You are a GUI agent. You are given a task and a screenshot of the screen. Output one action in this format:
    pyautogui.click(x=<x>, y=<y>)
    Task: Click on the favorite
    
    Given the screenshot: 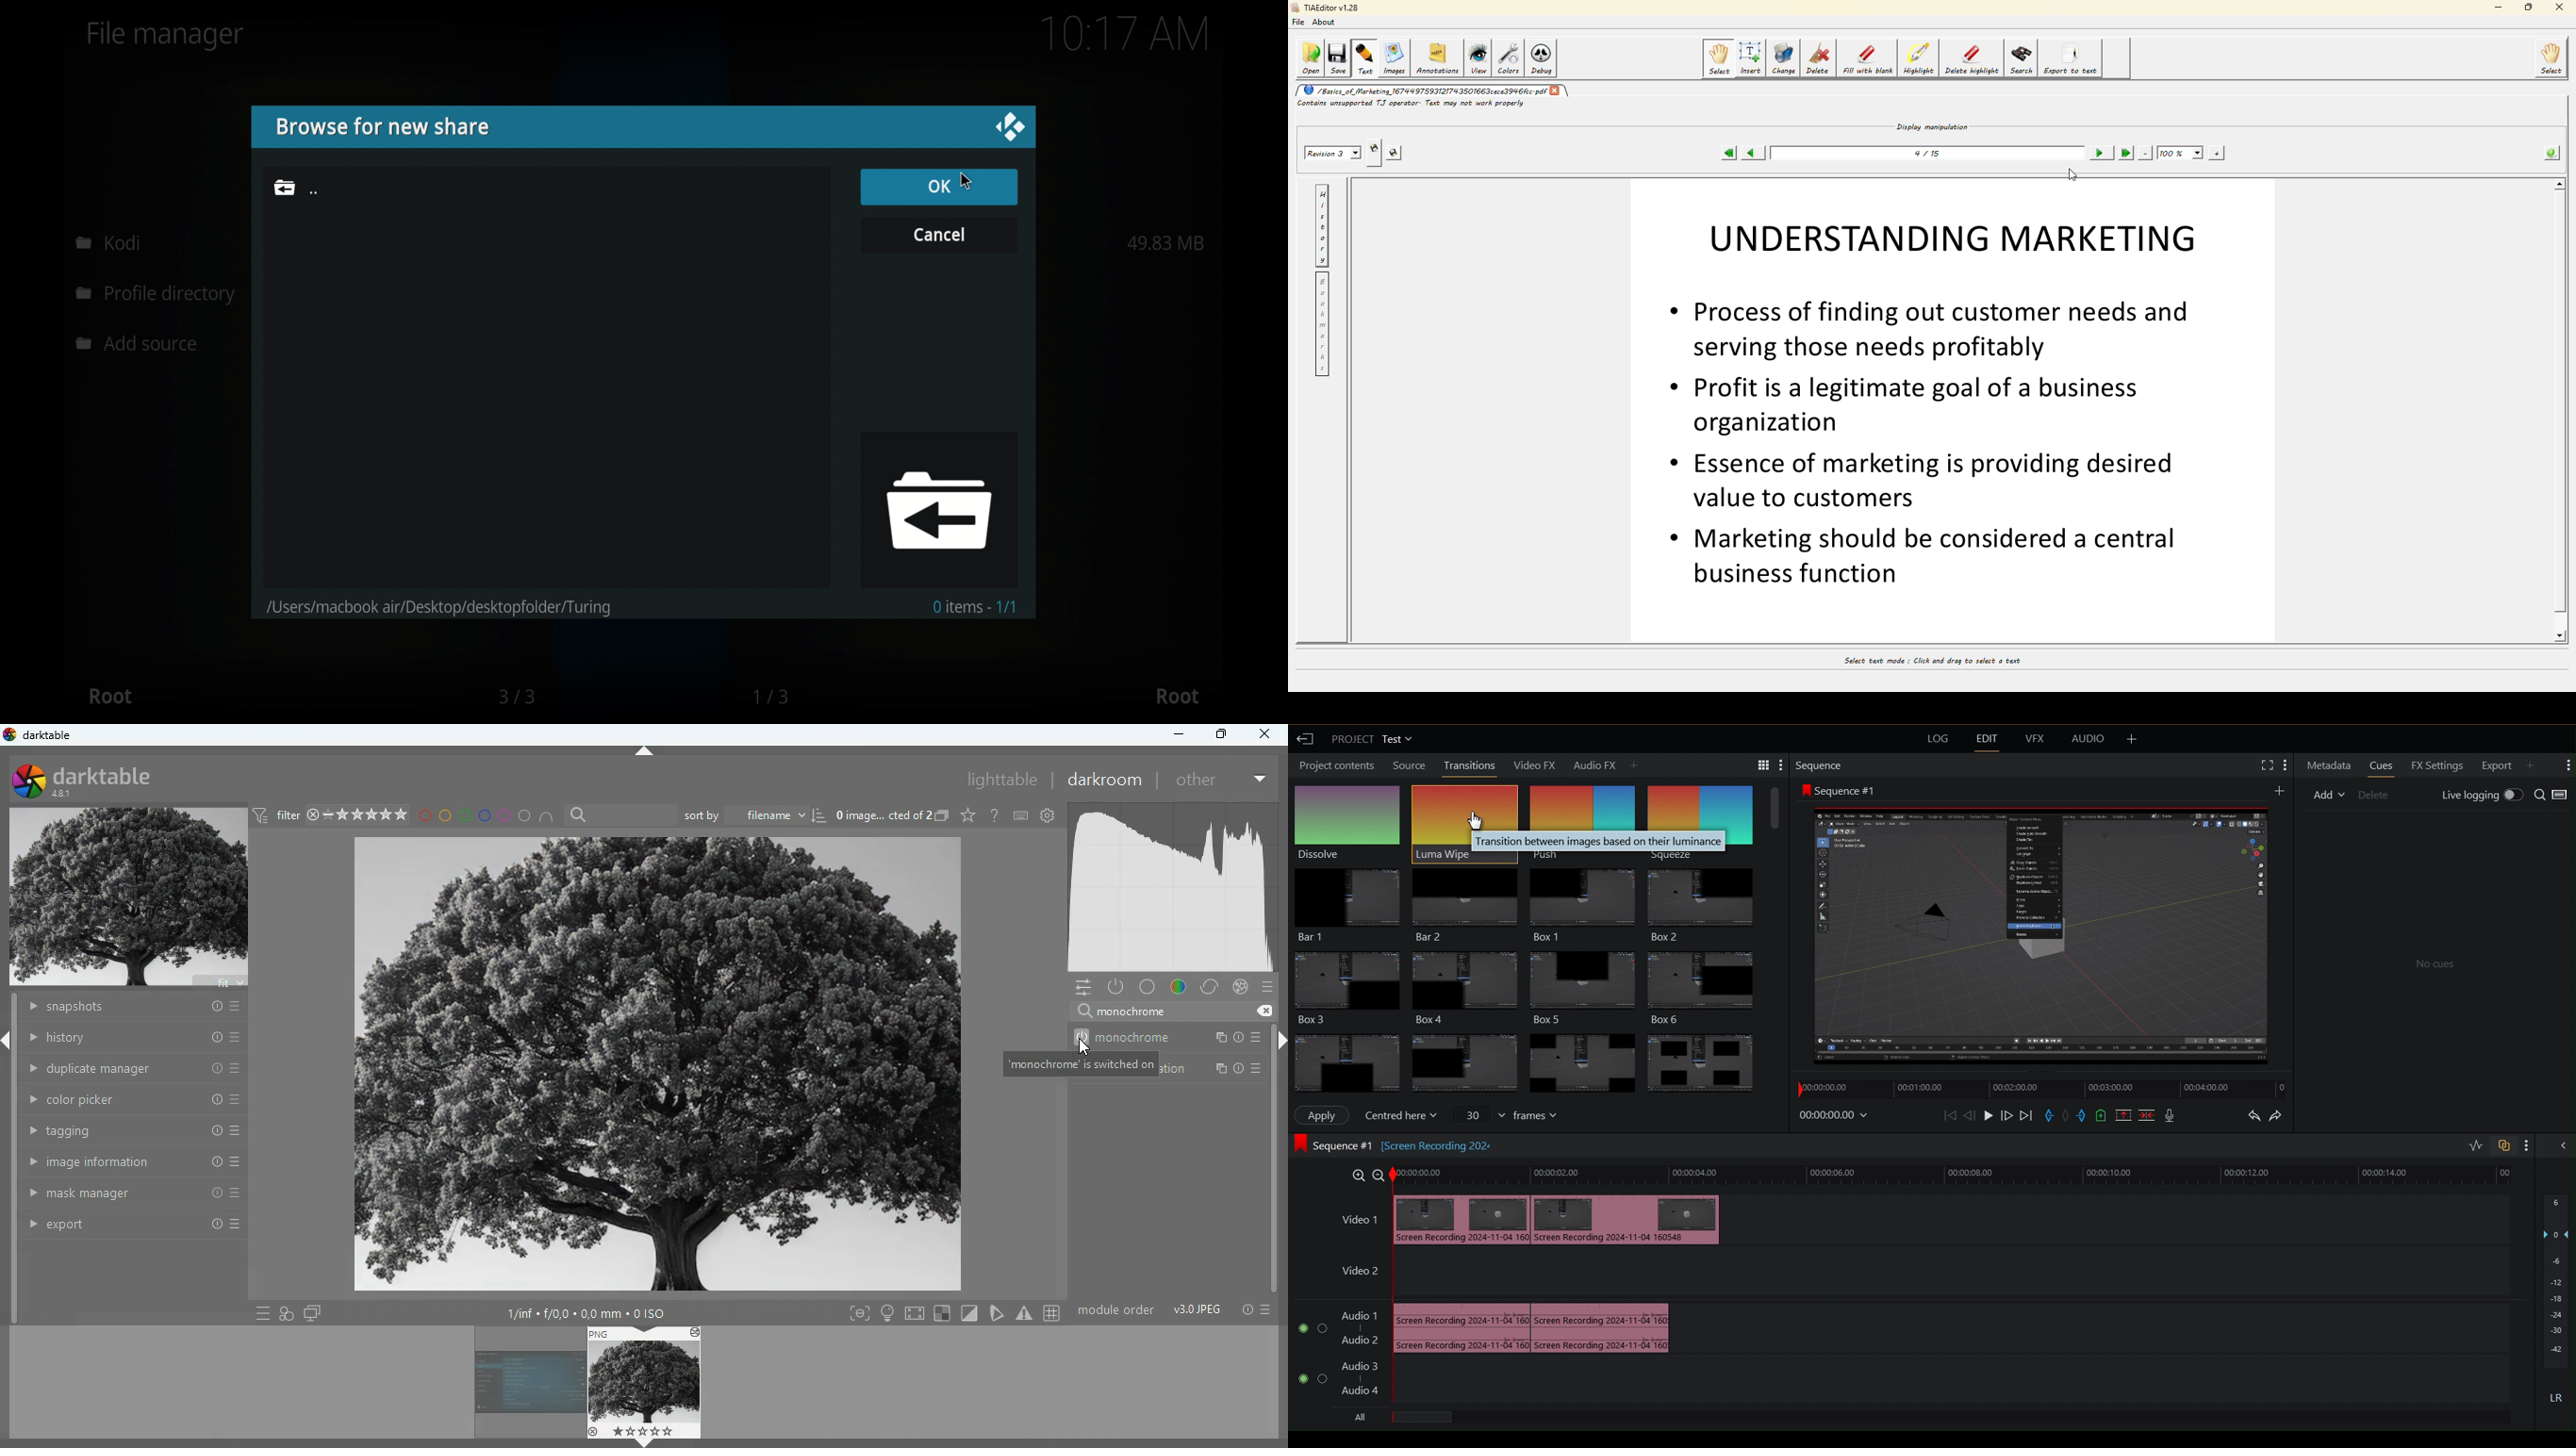 What is the action you would take?
    pyautogui.click(x=966, y=817)
    